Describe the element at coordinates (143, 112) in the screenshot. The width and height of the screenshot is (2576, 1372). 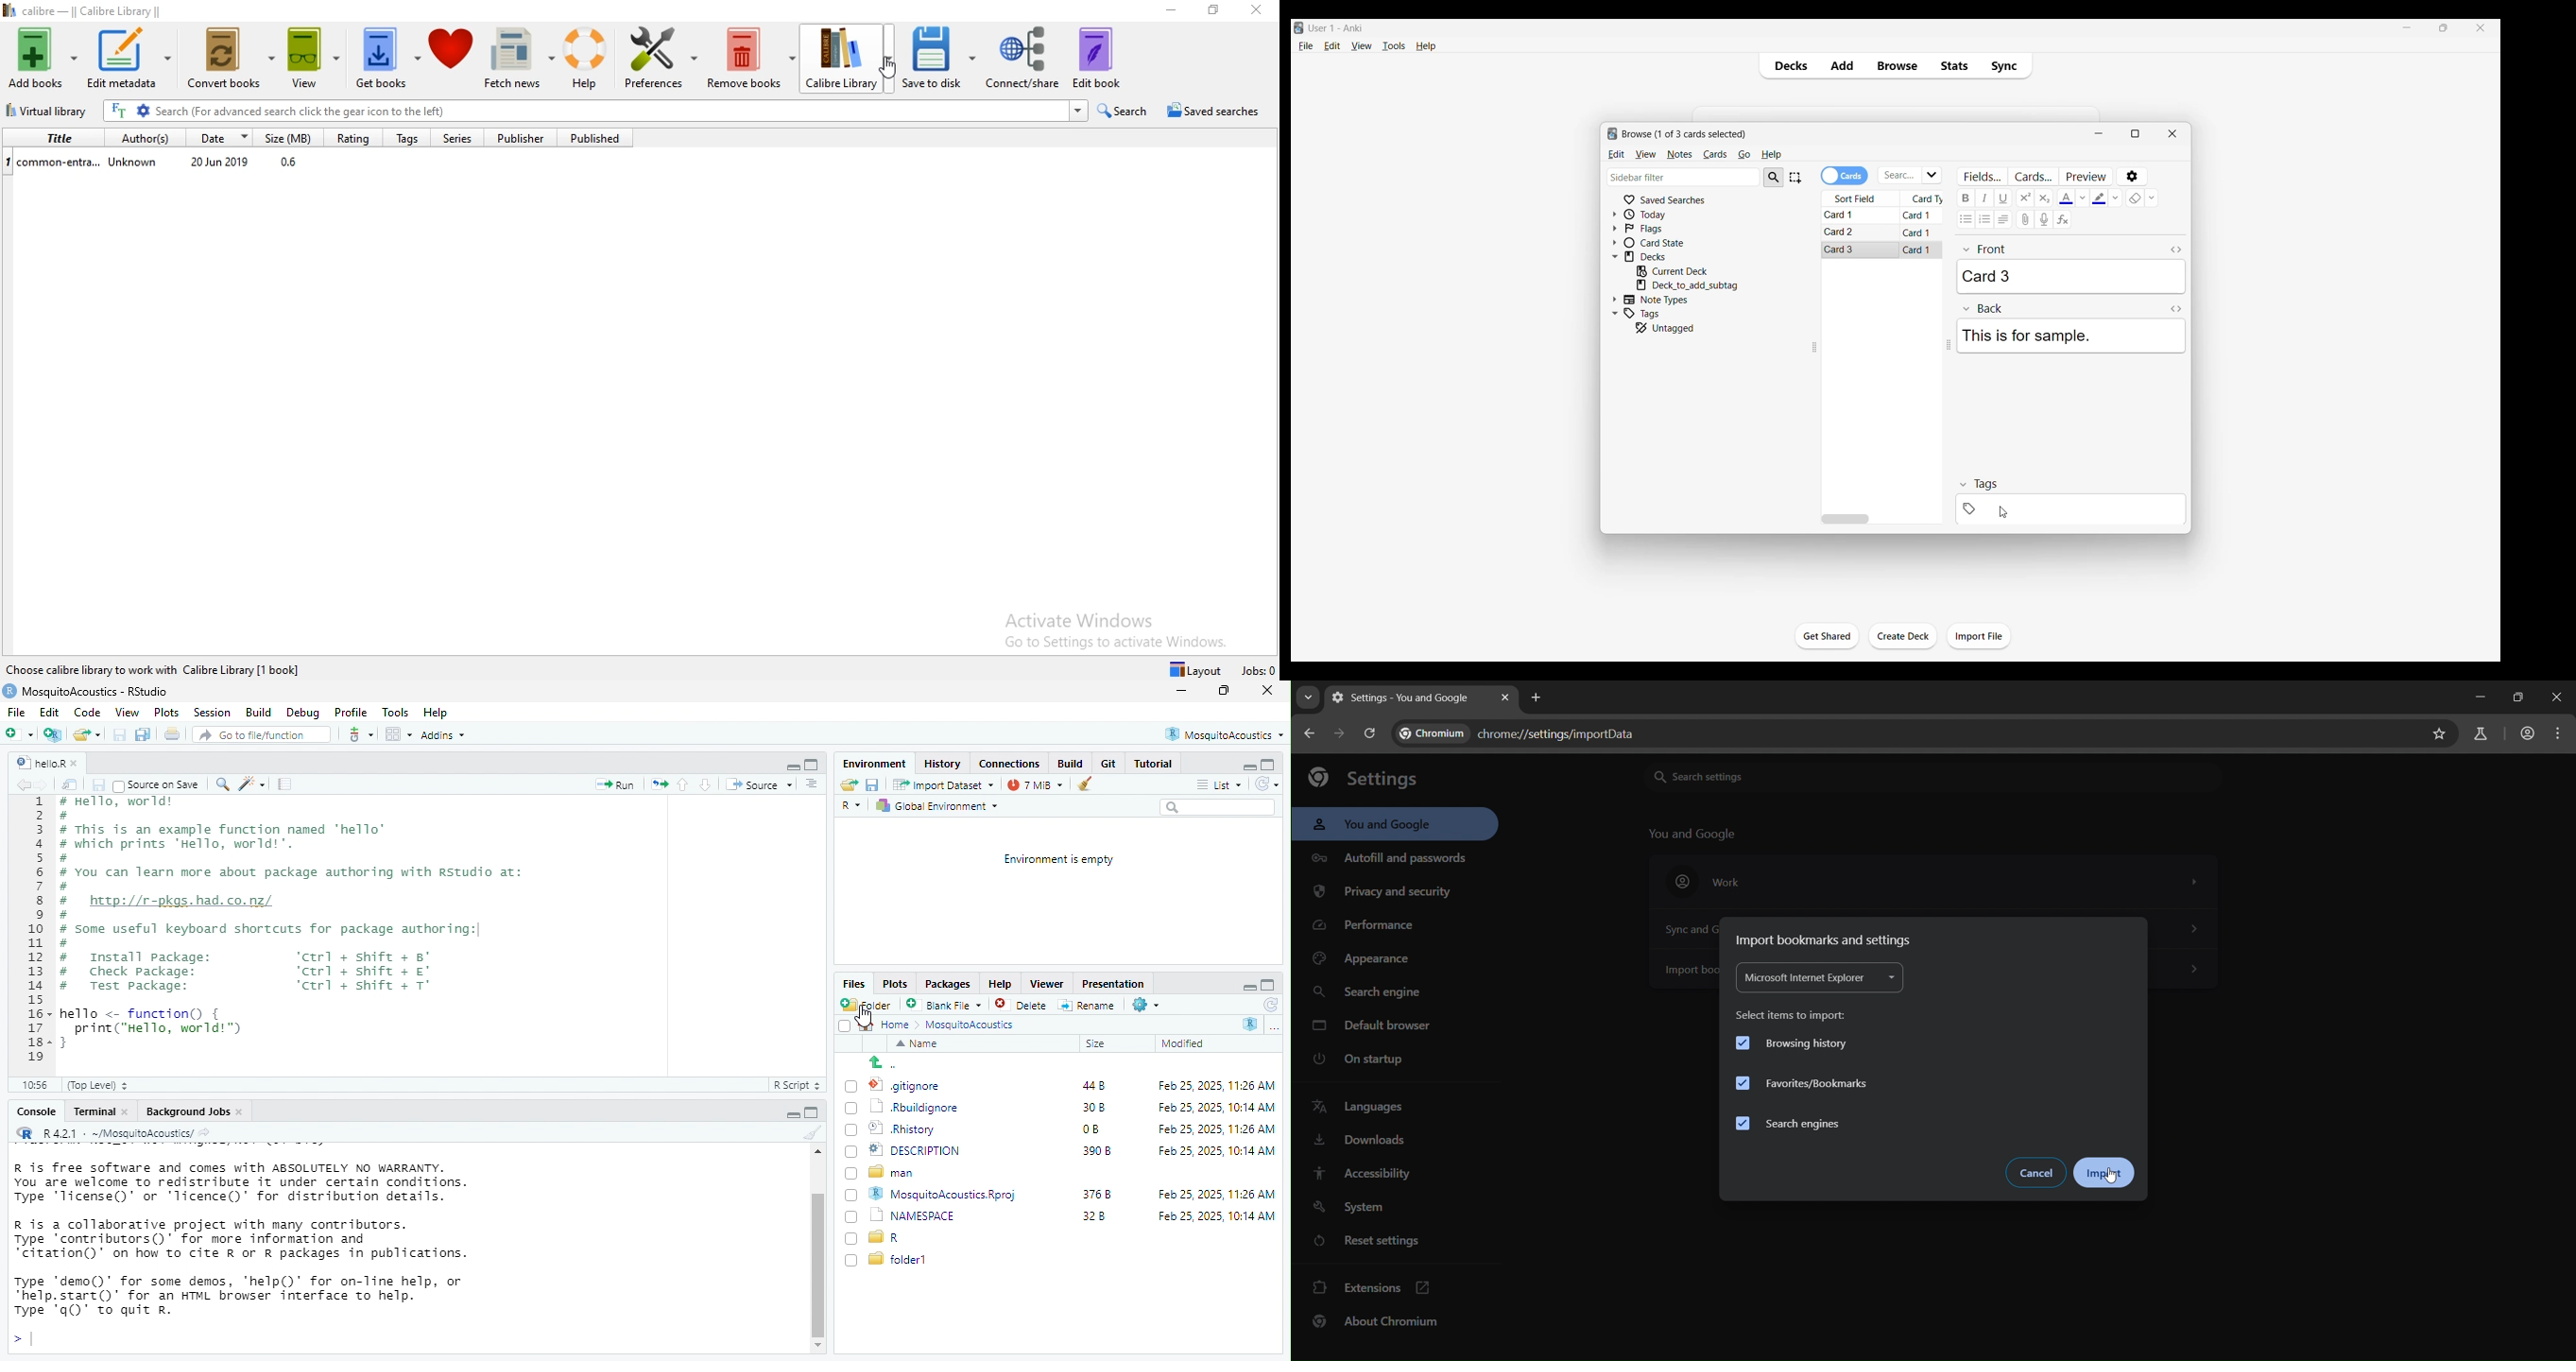
I see `Advanced search` at that location.